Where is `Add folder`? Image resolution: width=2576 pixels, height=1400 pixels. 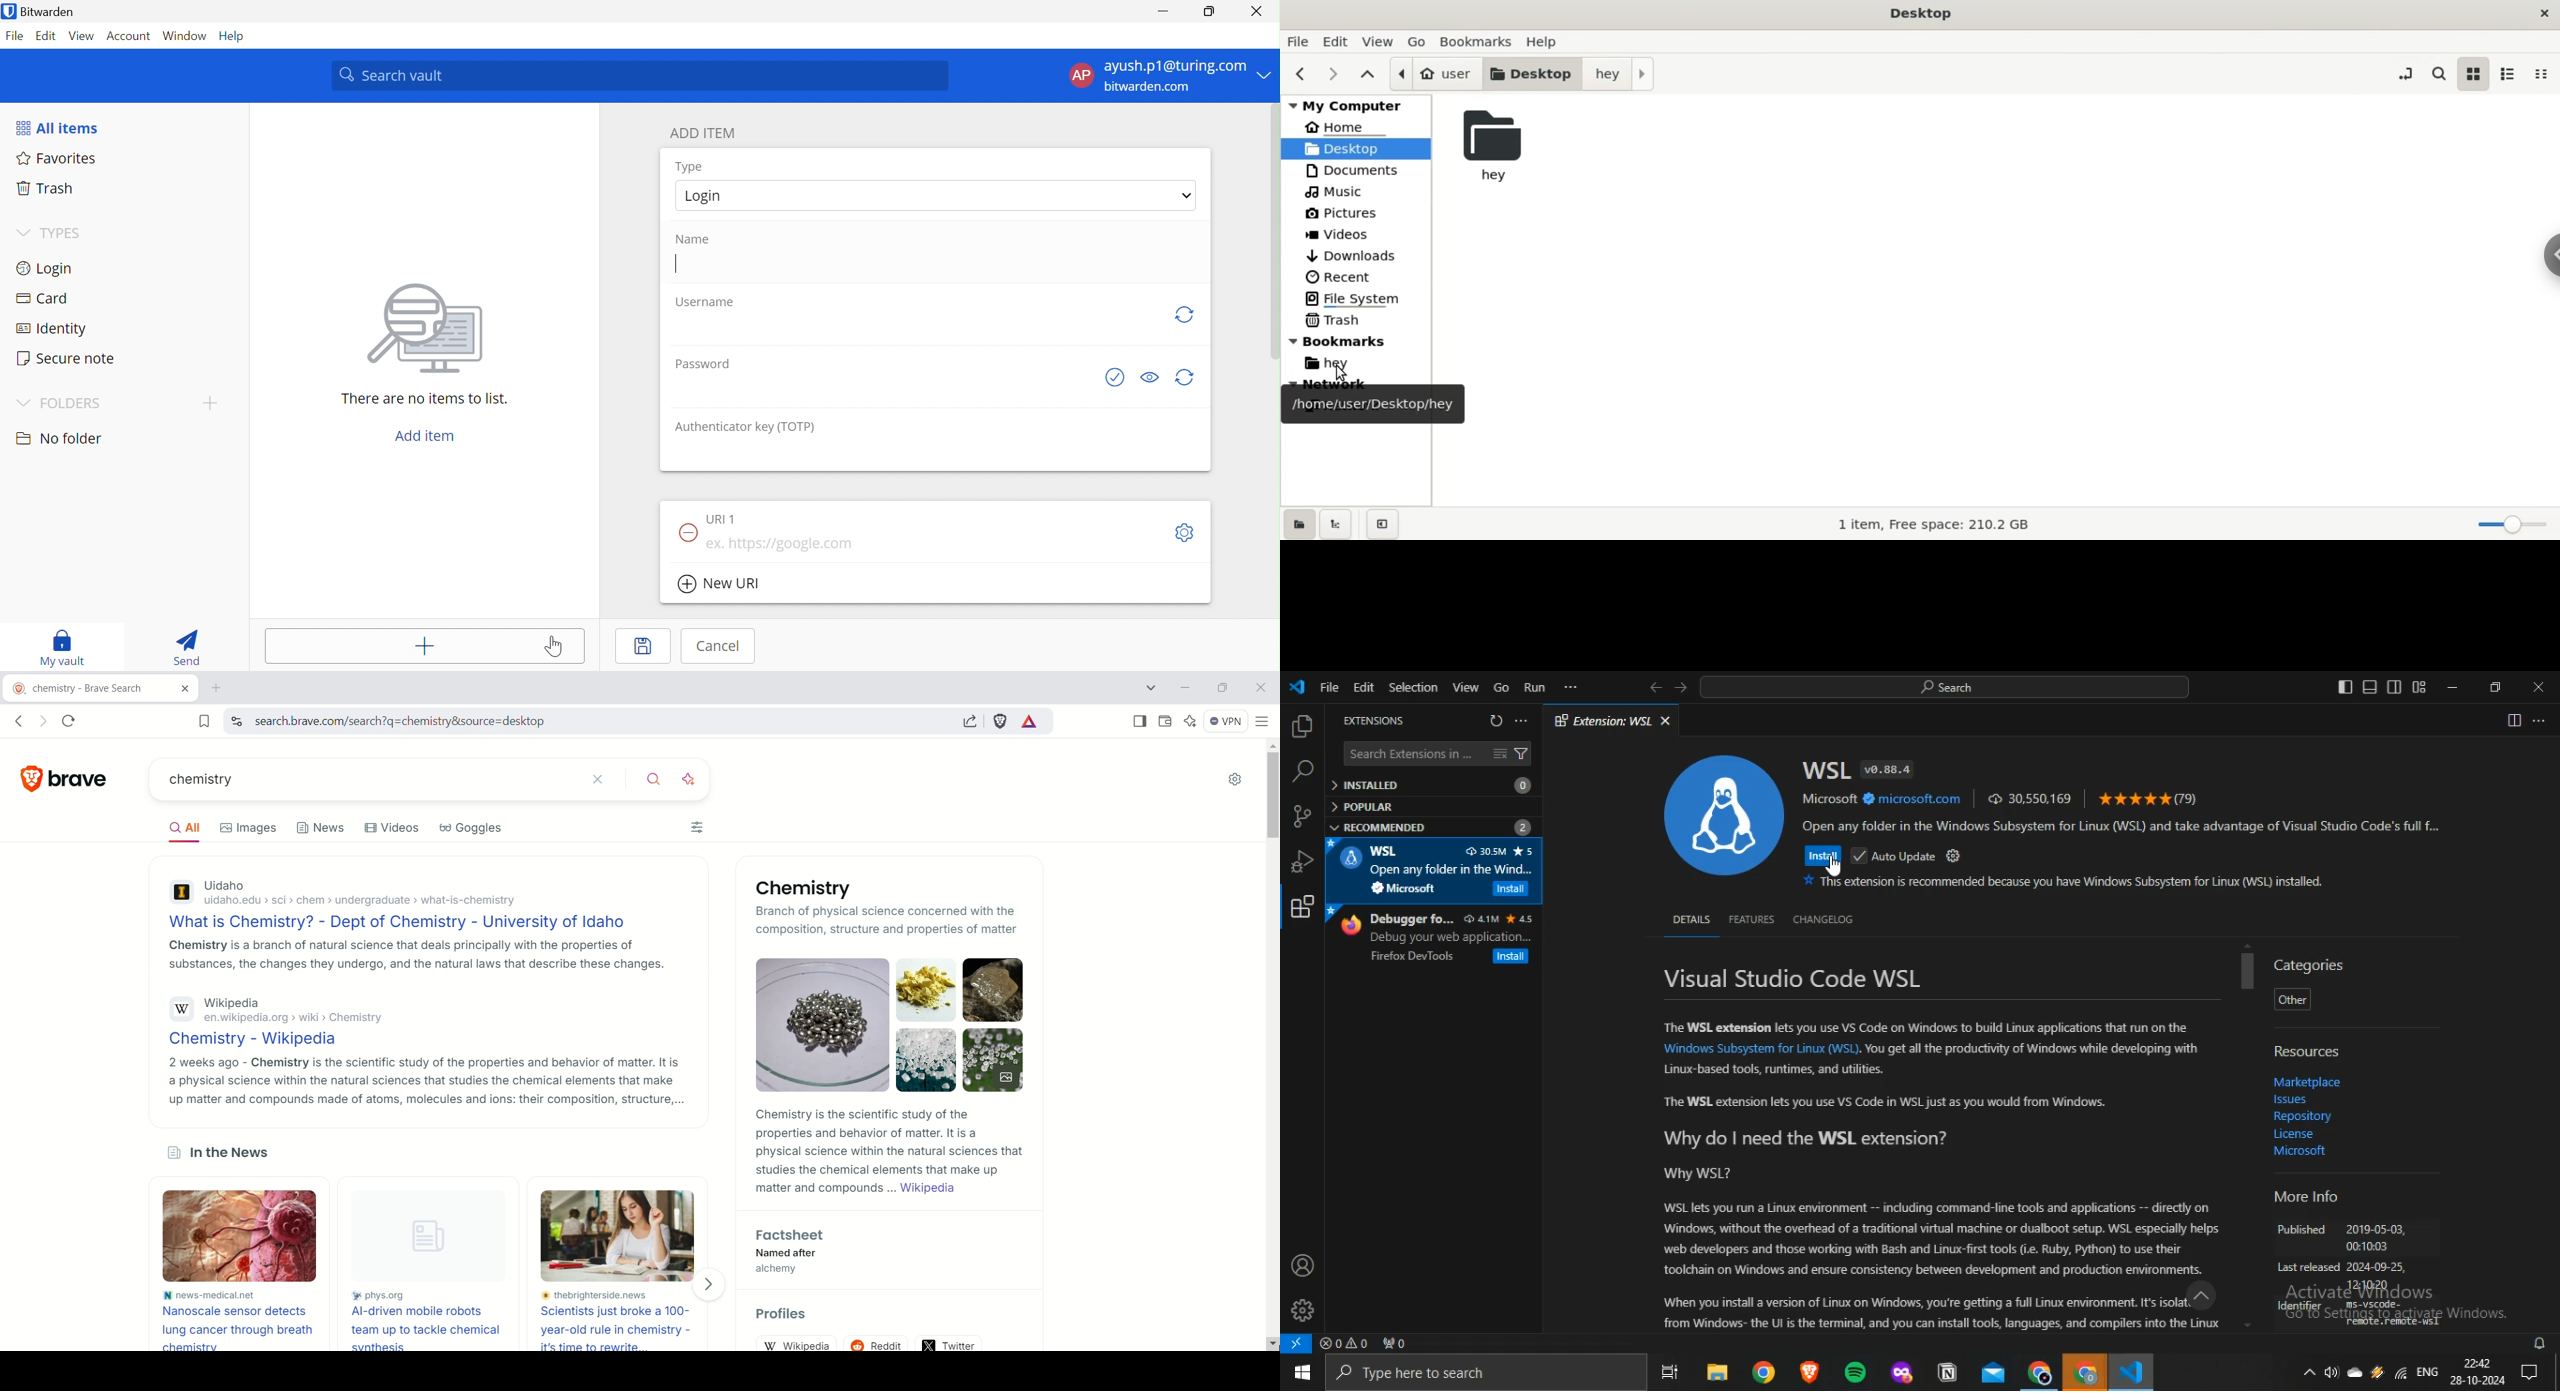
Add folder is located at coordinates (210, 404).